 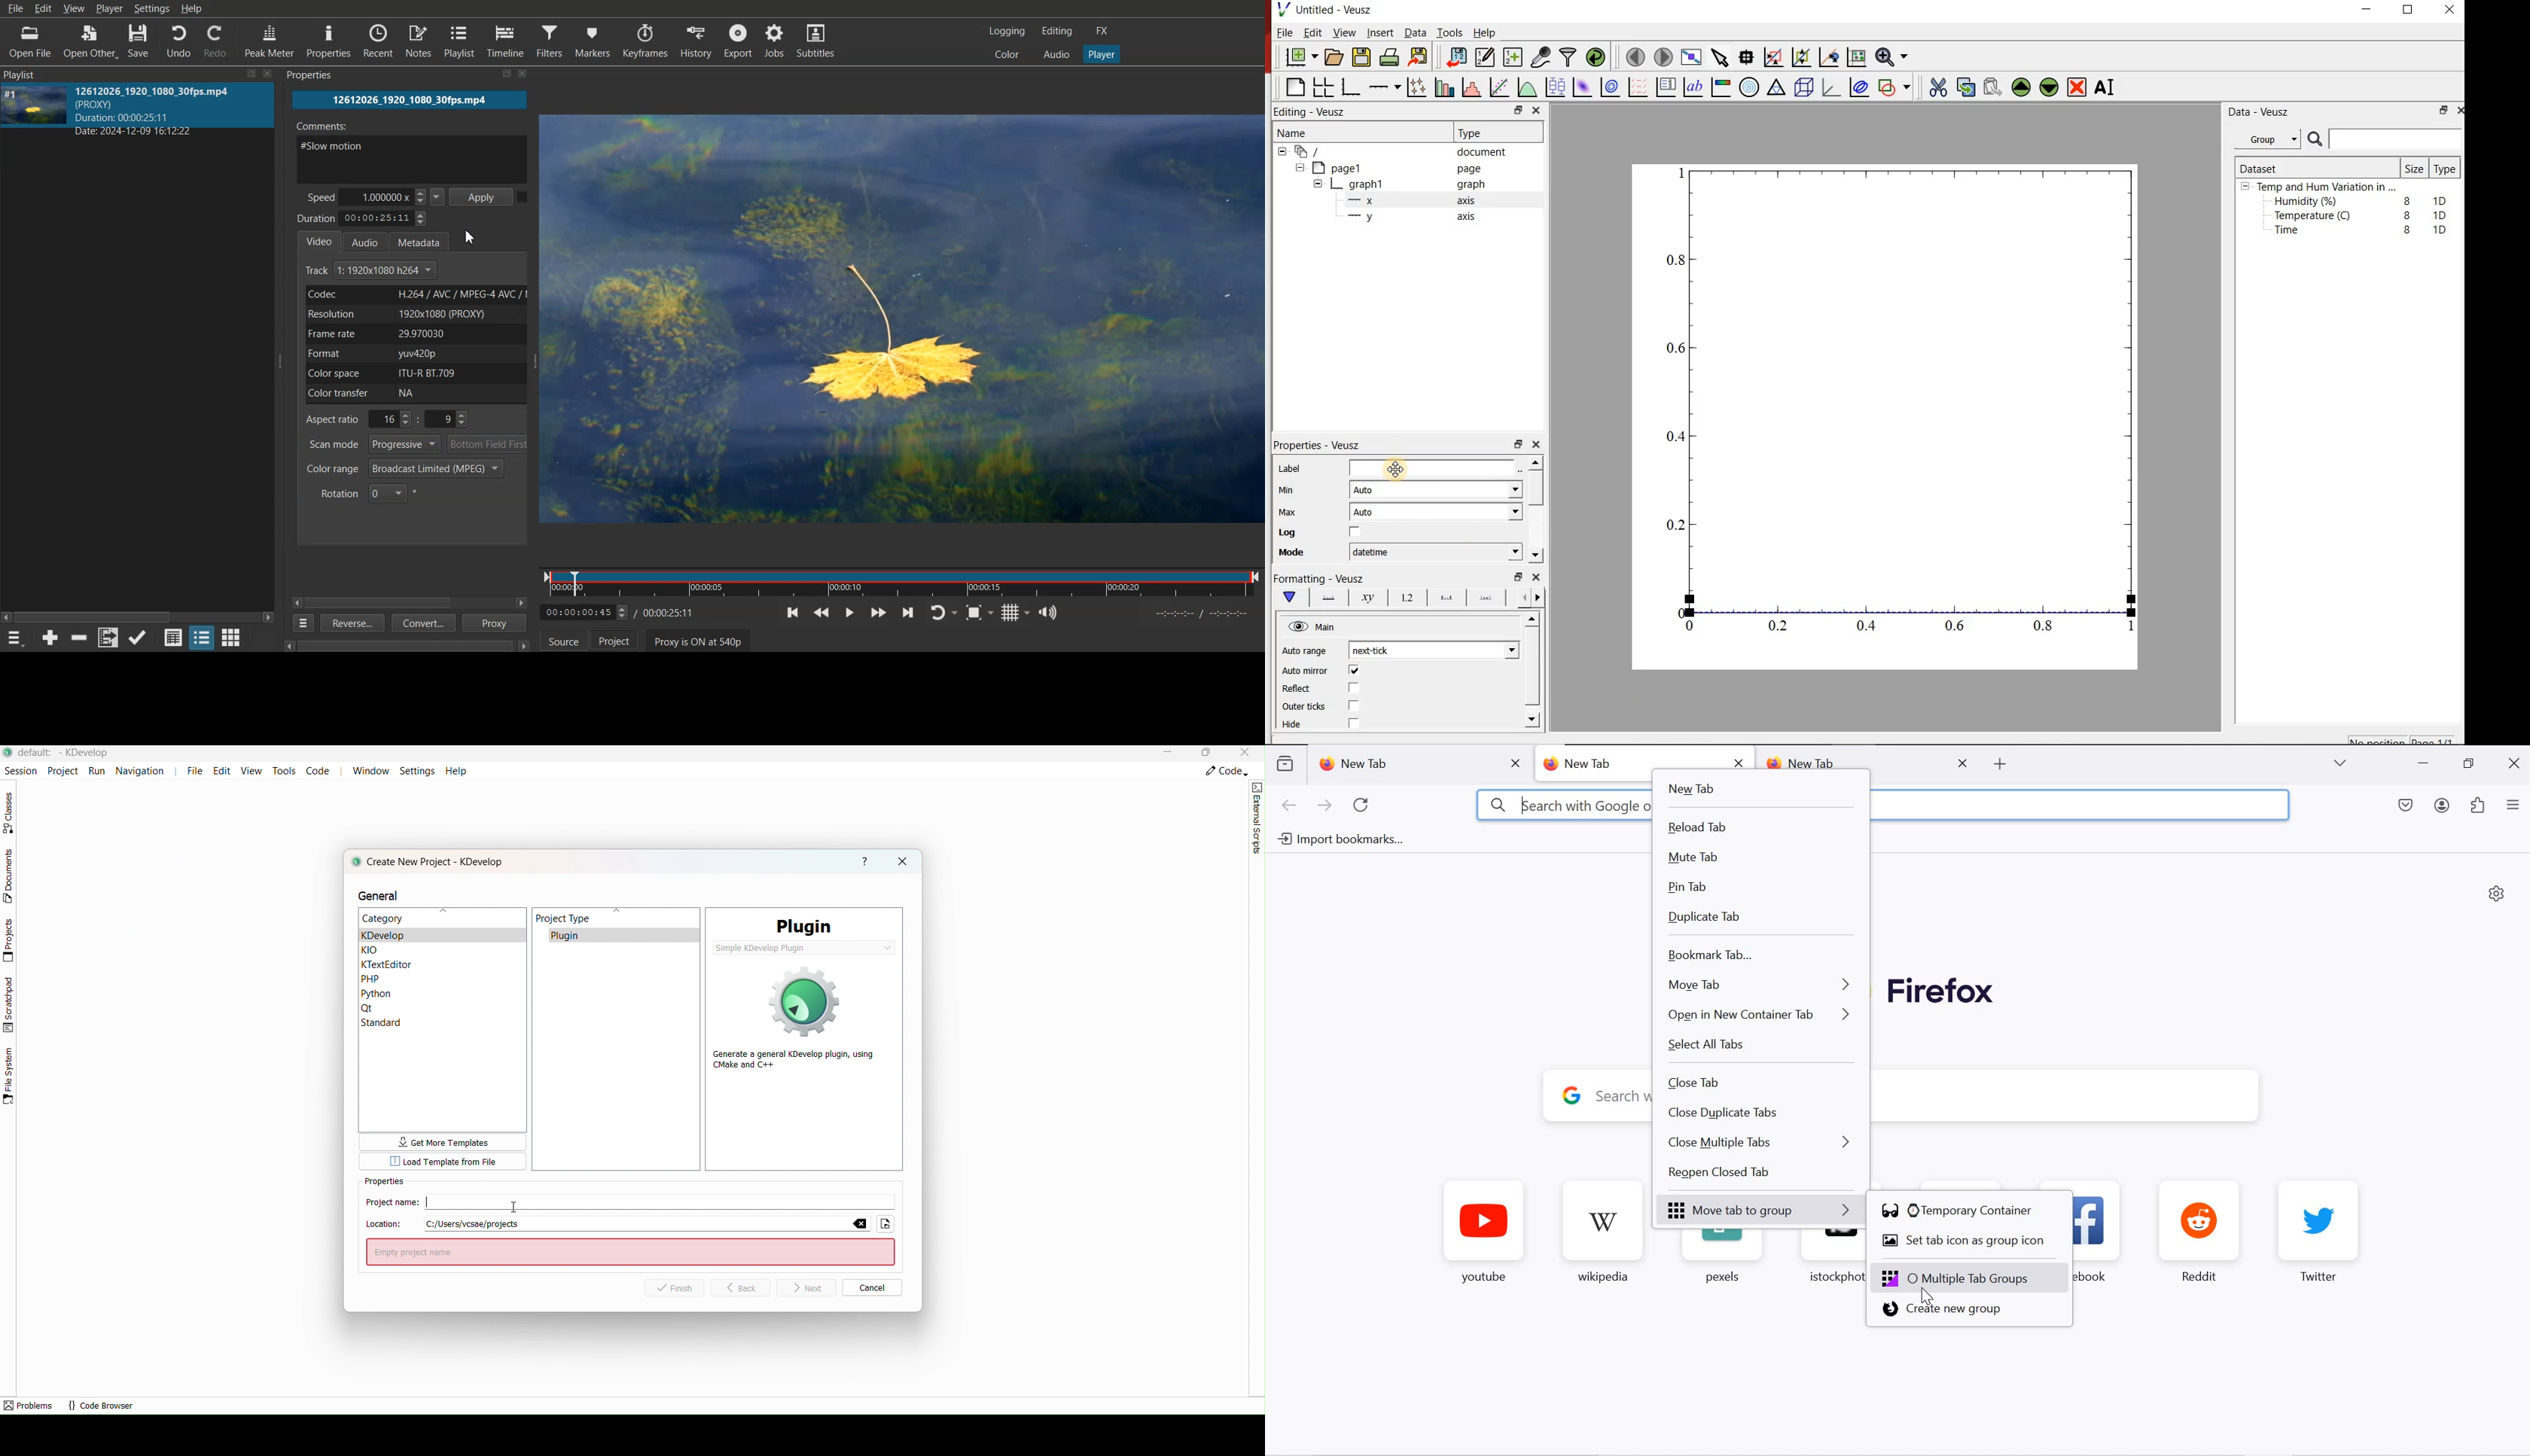 What do you see at coordinates (550, 40) in the screenshot?
I see `Filters` at bounding box center [550, 40].